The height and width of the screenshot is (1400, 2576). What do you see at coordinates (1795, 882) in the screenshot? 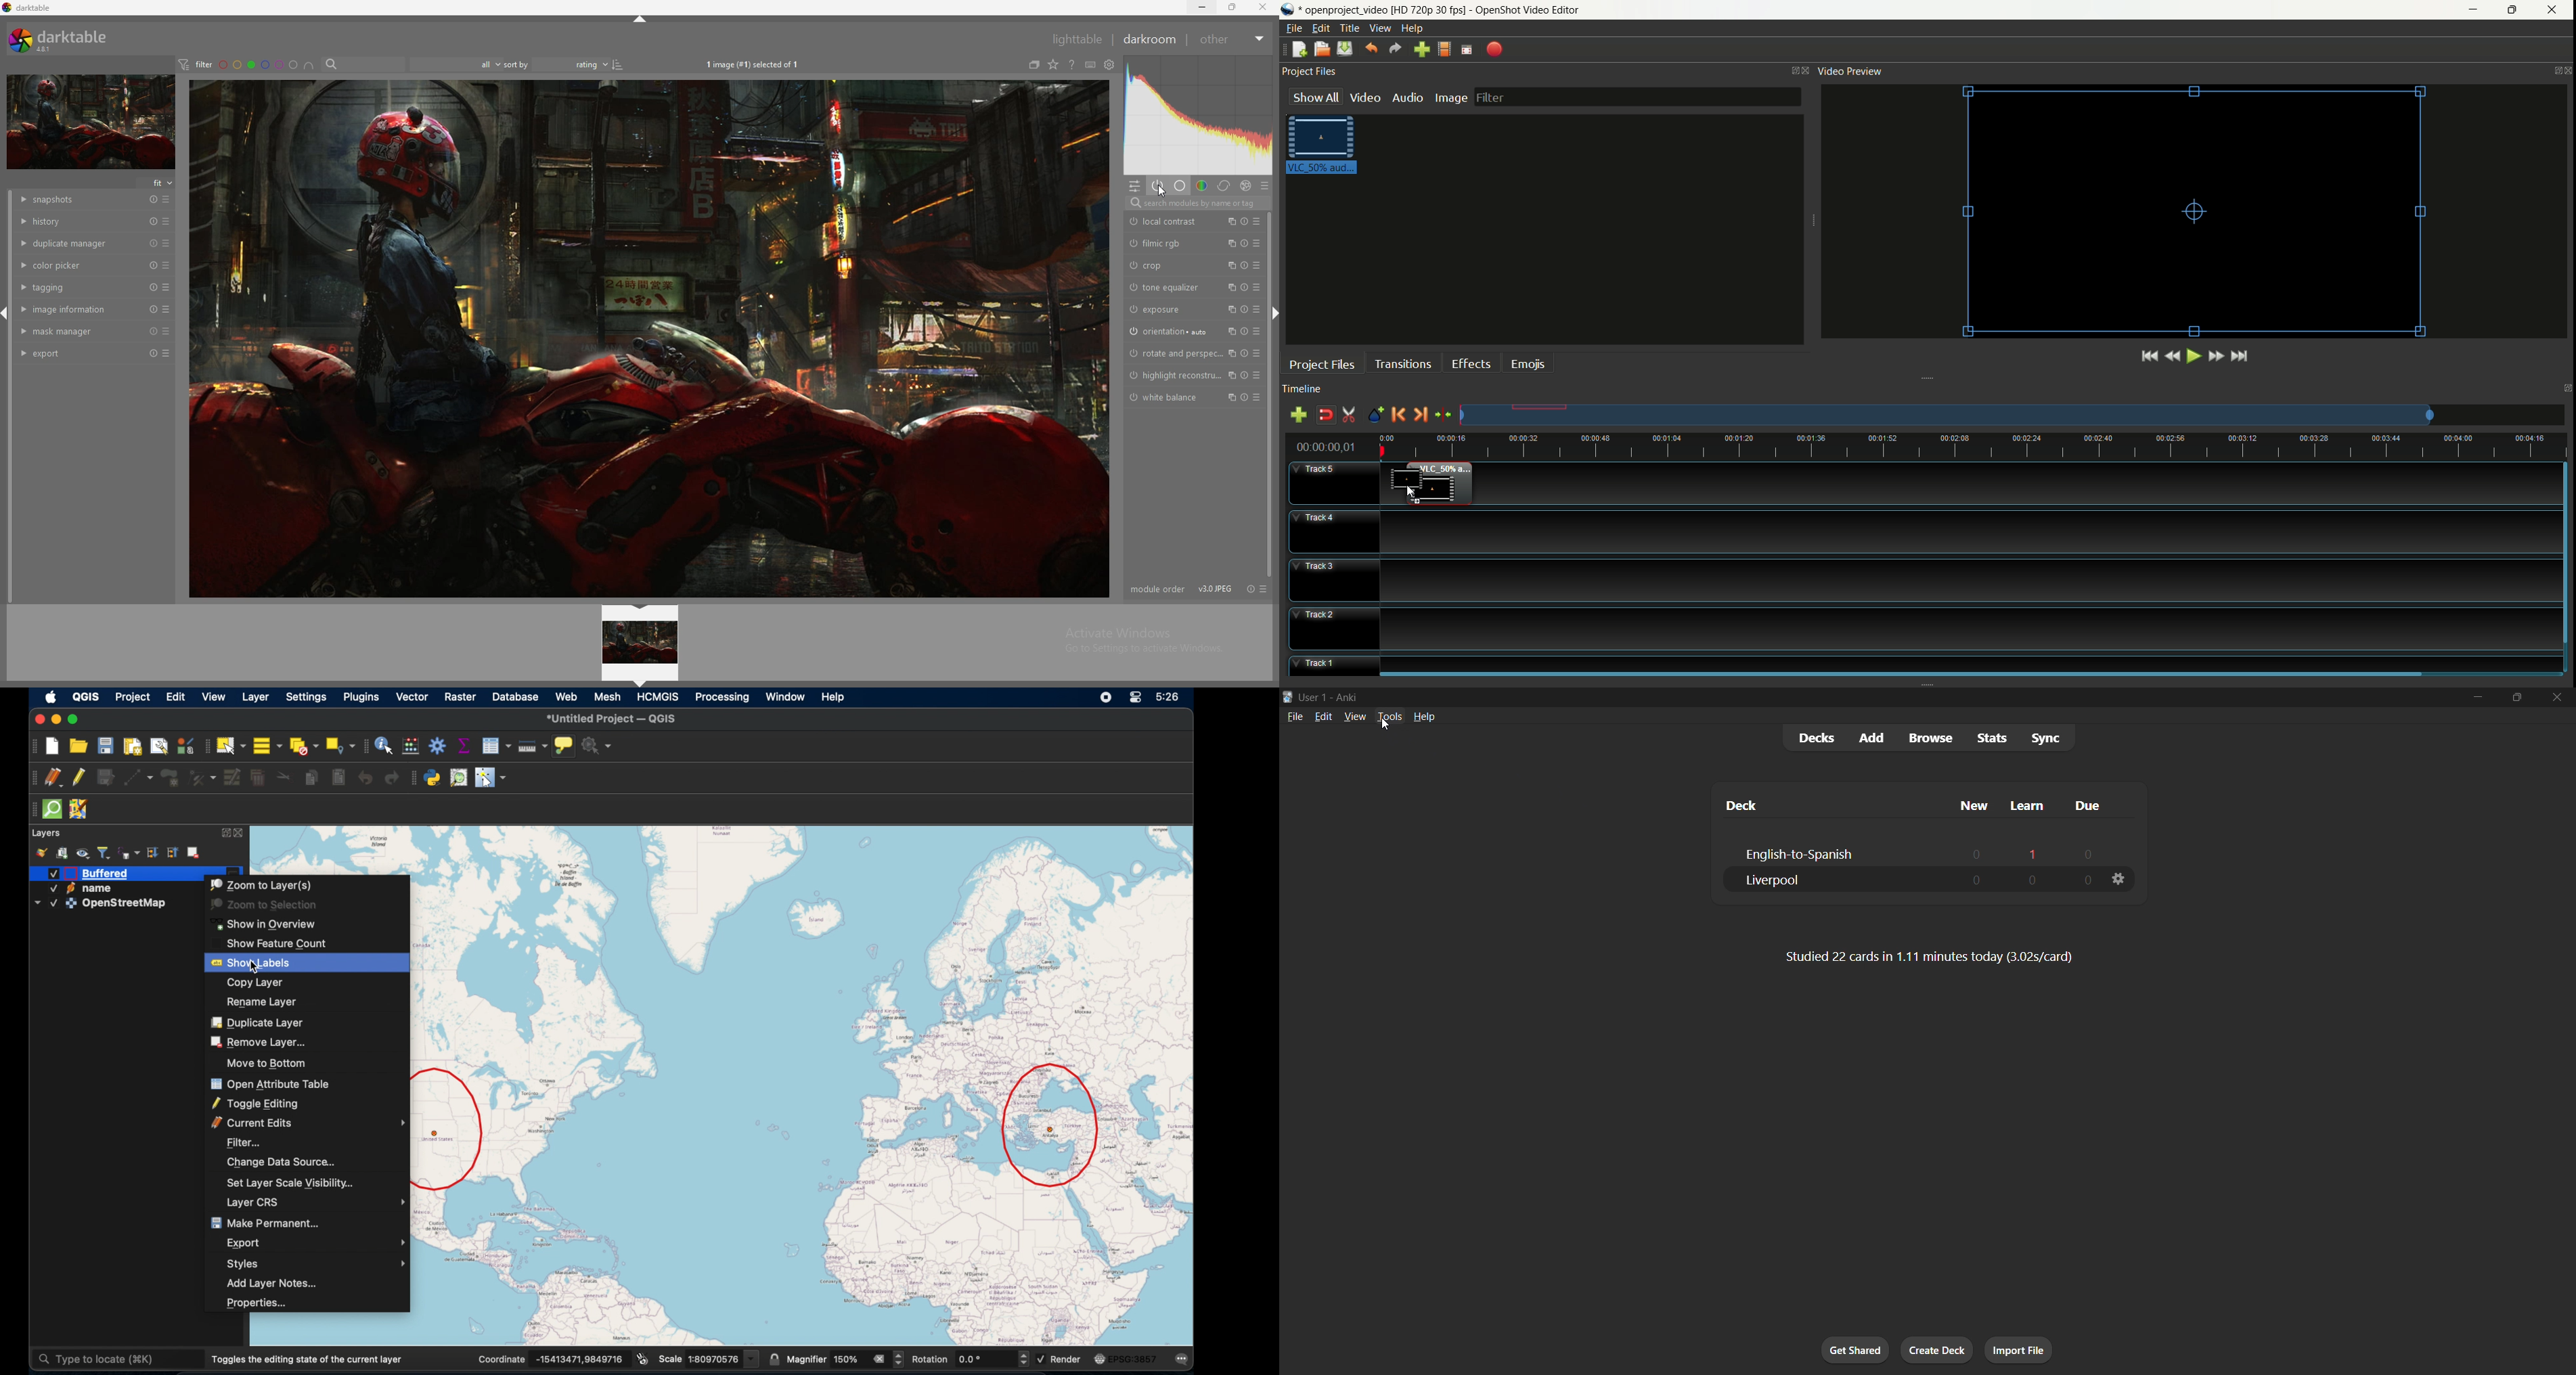
I see `liverpool` at bounding box center [1795, 882].